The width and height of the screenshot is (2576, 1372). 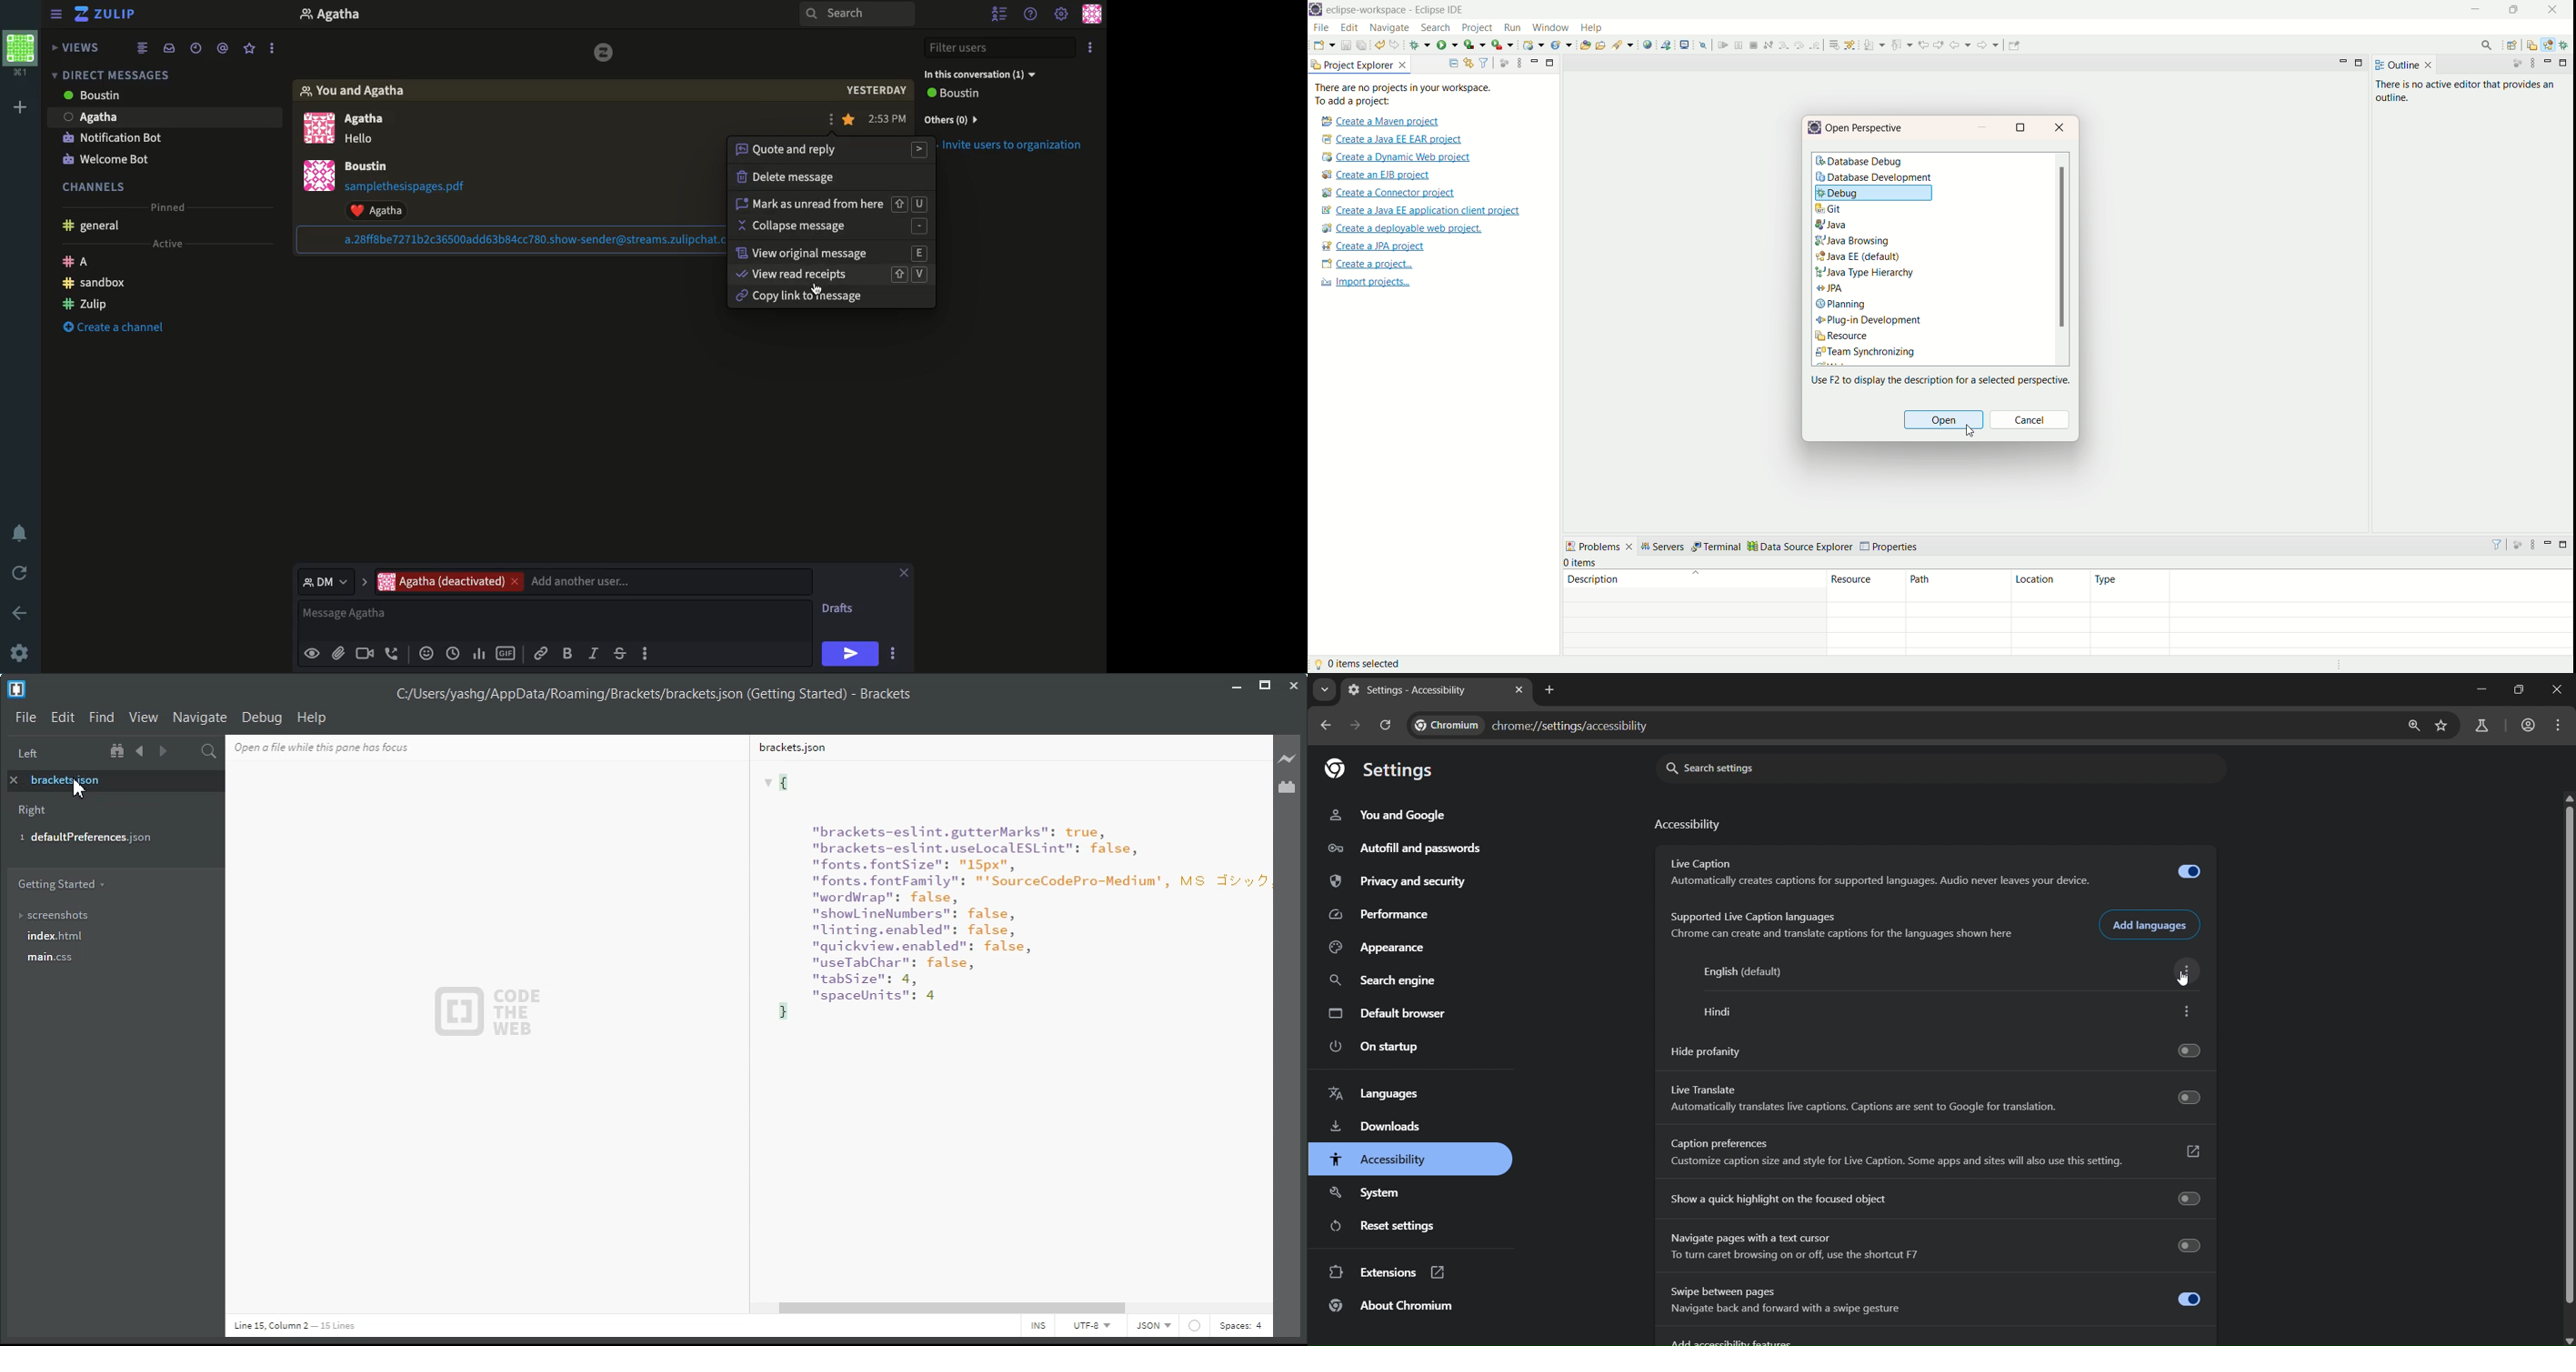 What do you see at coordinates (620, 653) in the screenshot?
I see `Strikethrough` at bounding box center [620, 653].